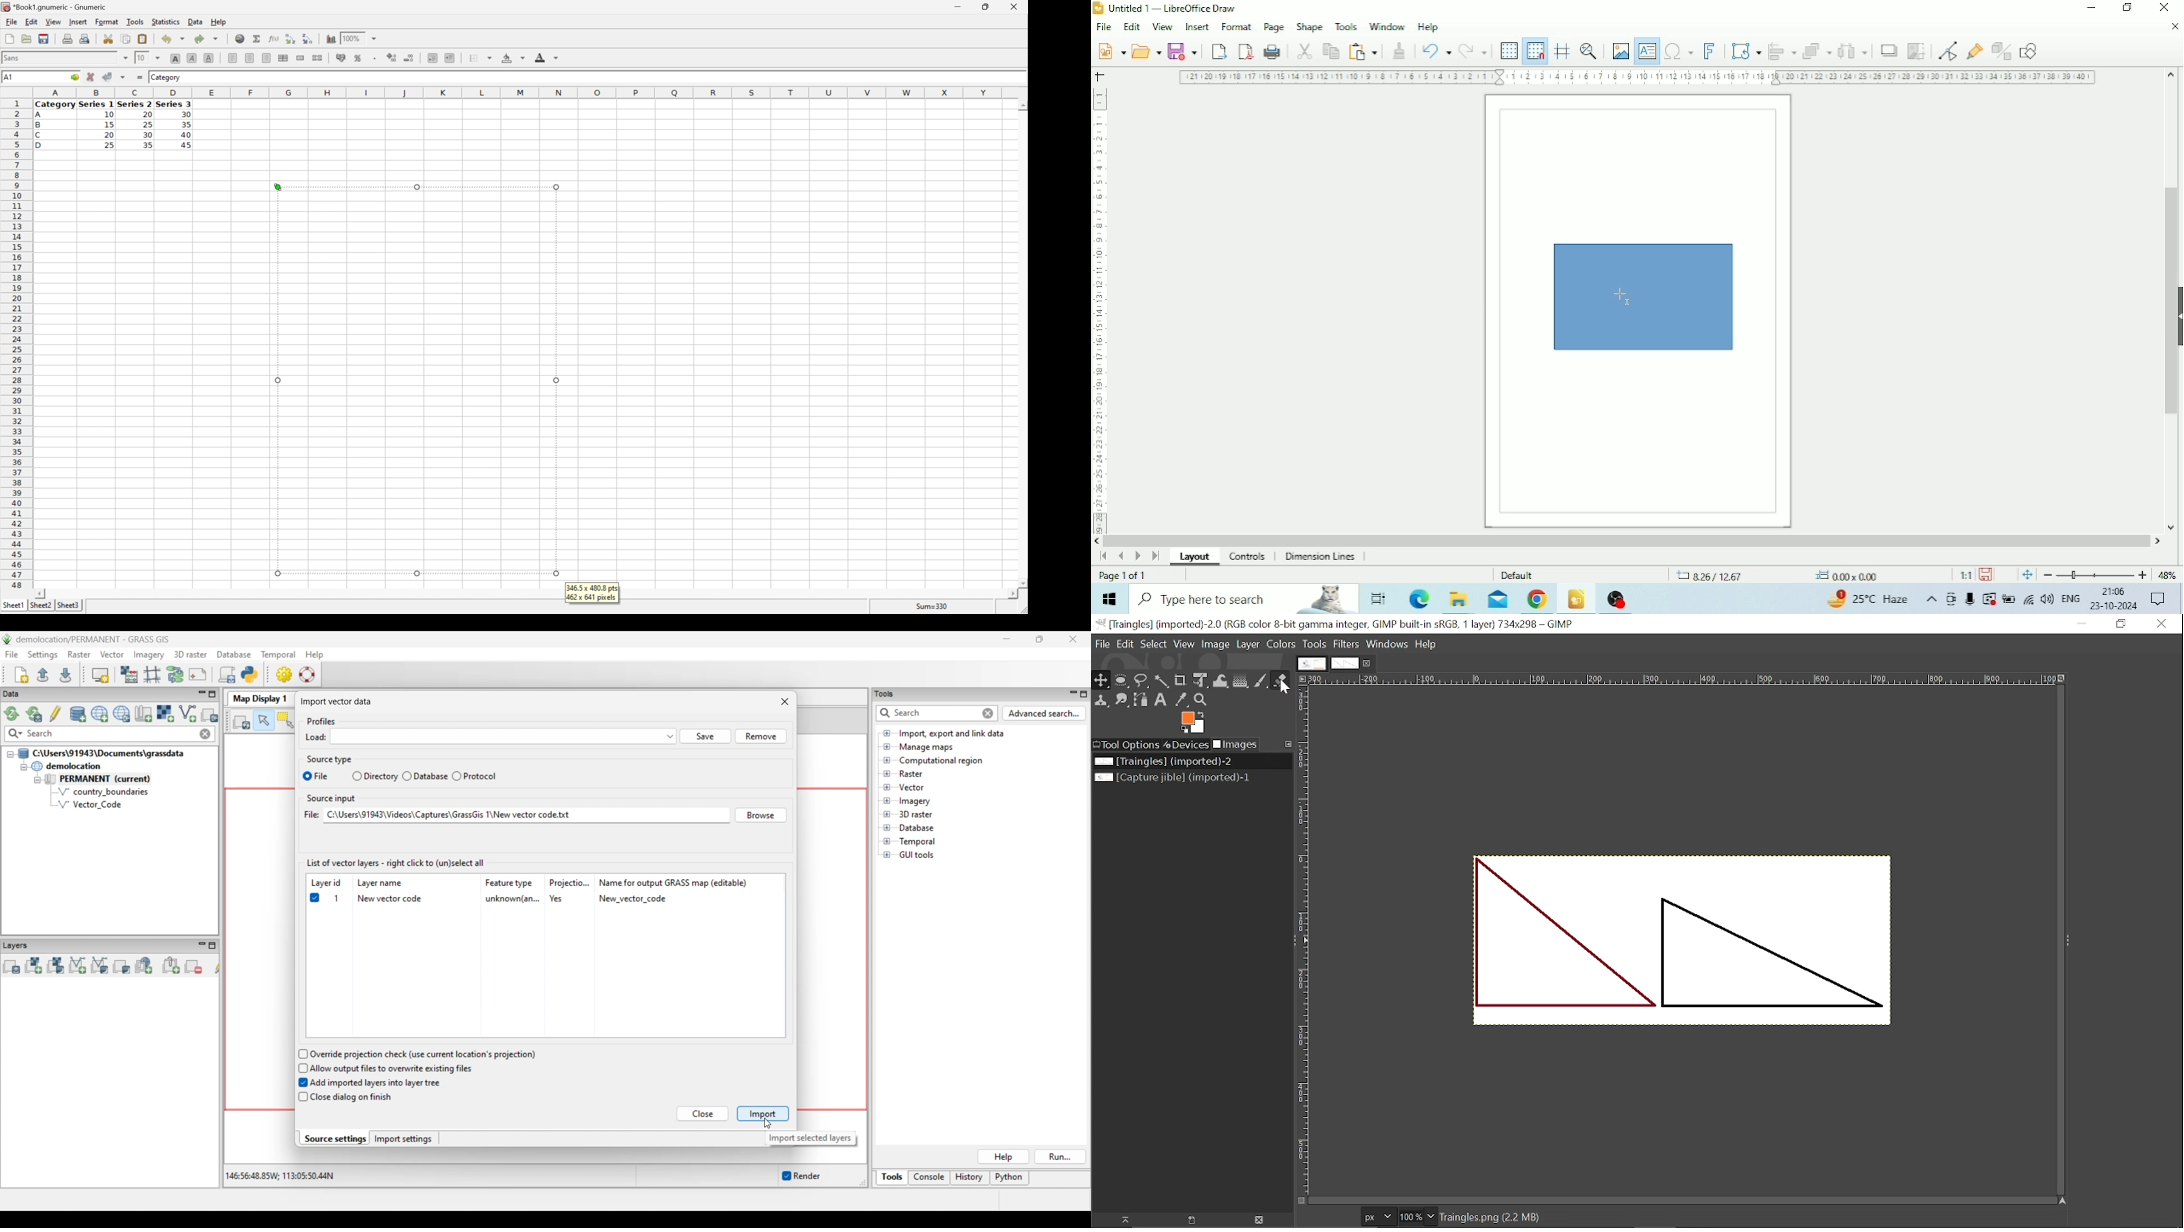  What do you see at coordinates (43, 38) in the screenshot?
I see `Save current workbook` at bounding box center [43, 38].